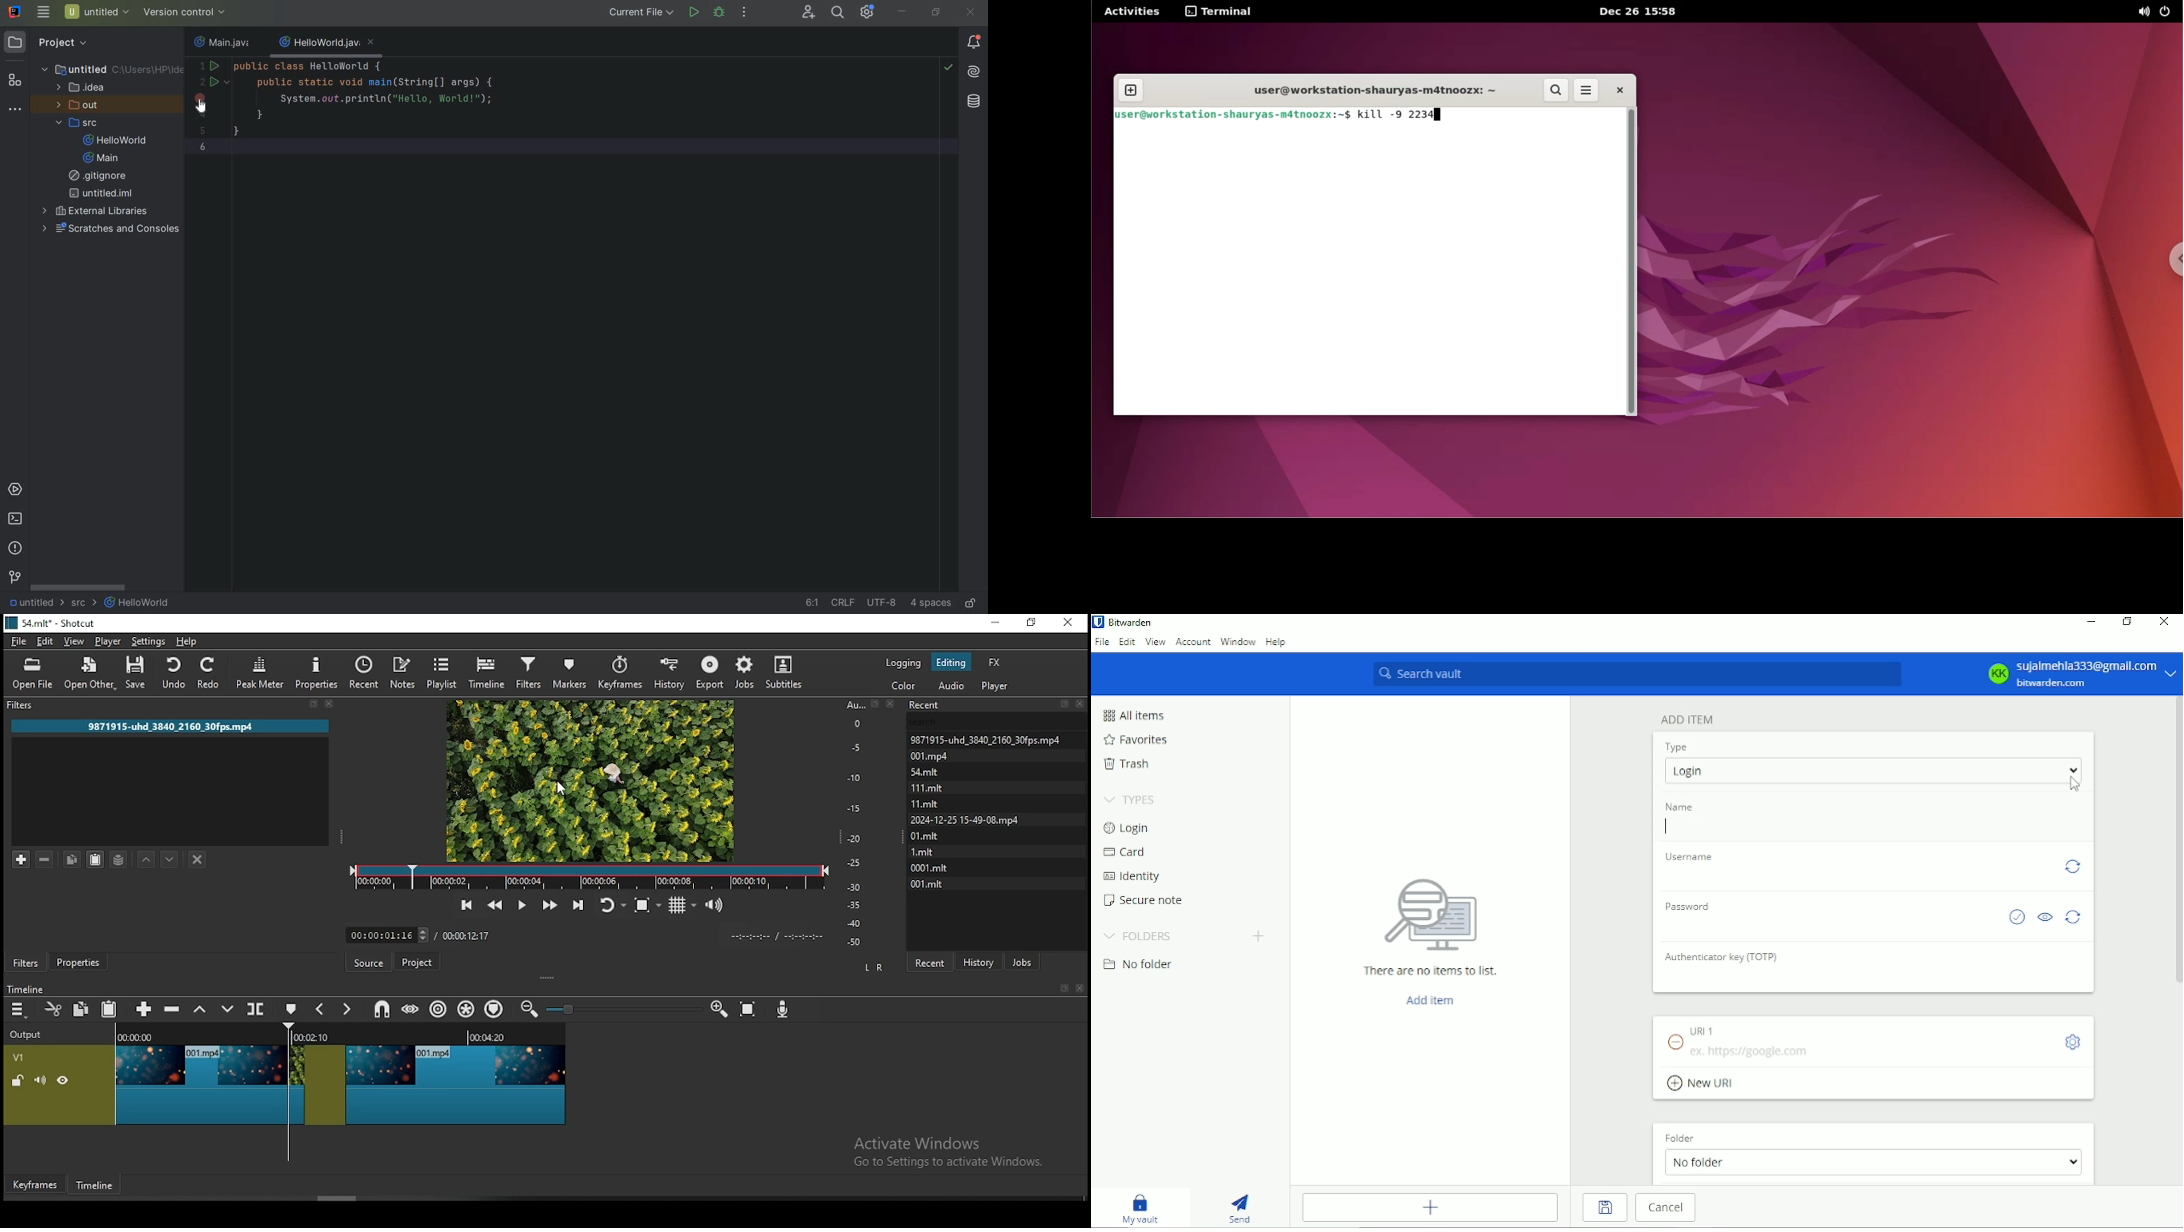  Describe the element at coordinates (1193, 642) in the screenshot. I see `Account` at that location.